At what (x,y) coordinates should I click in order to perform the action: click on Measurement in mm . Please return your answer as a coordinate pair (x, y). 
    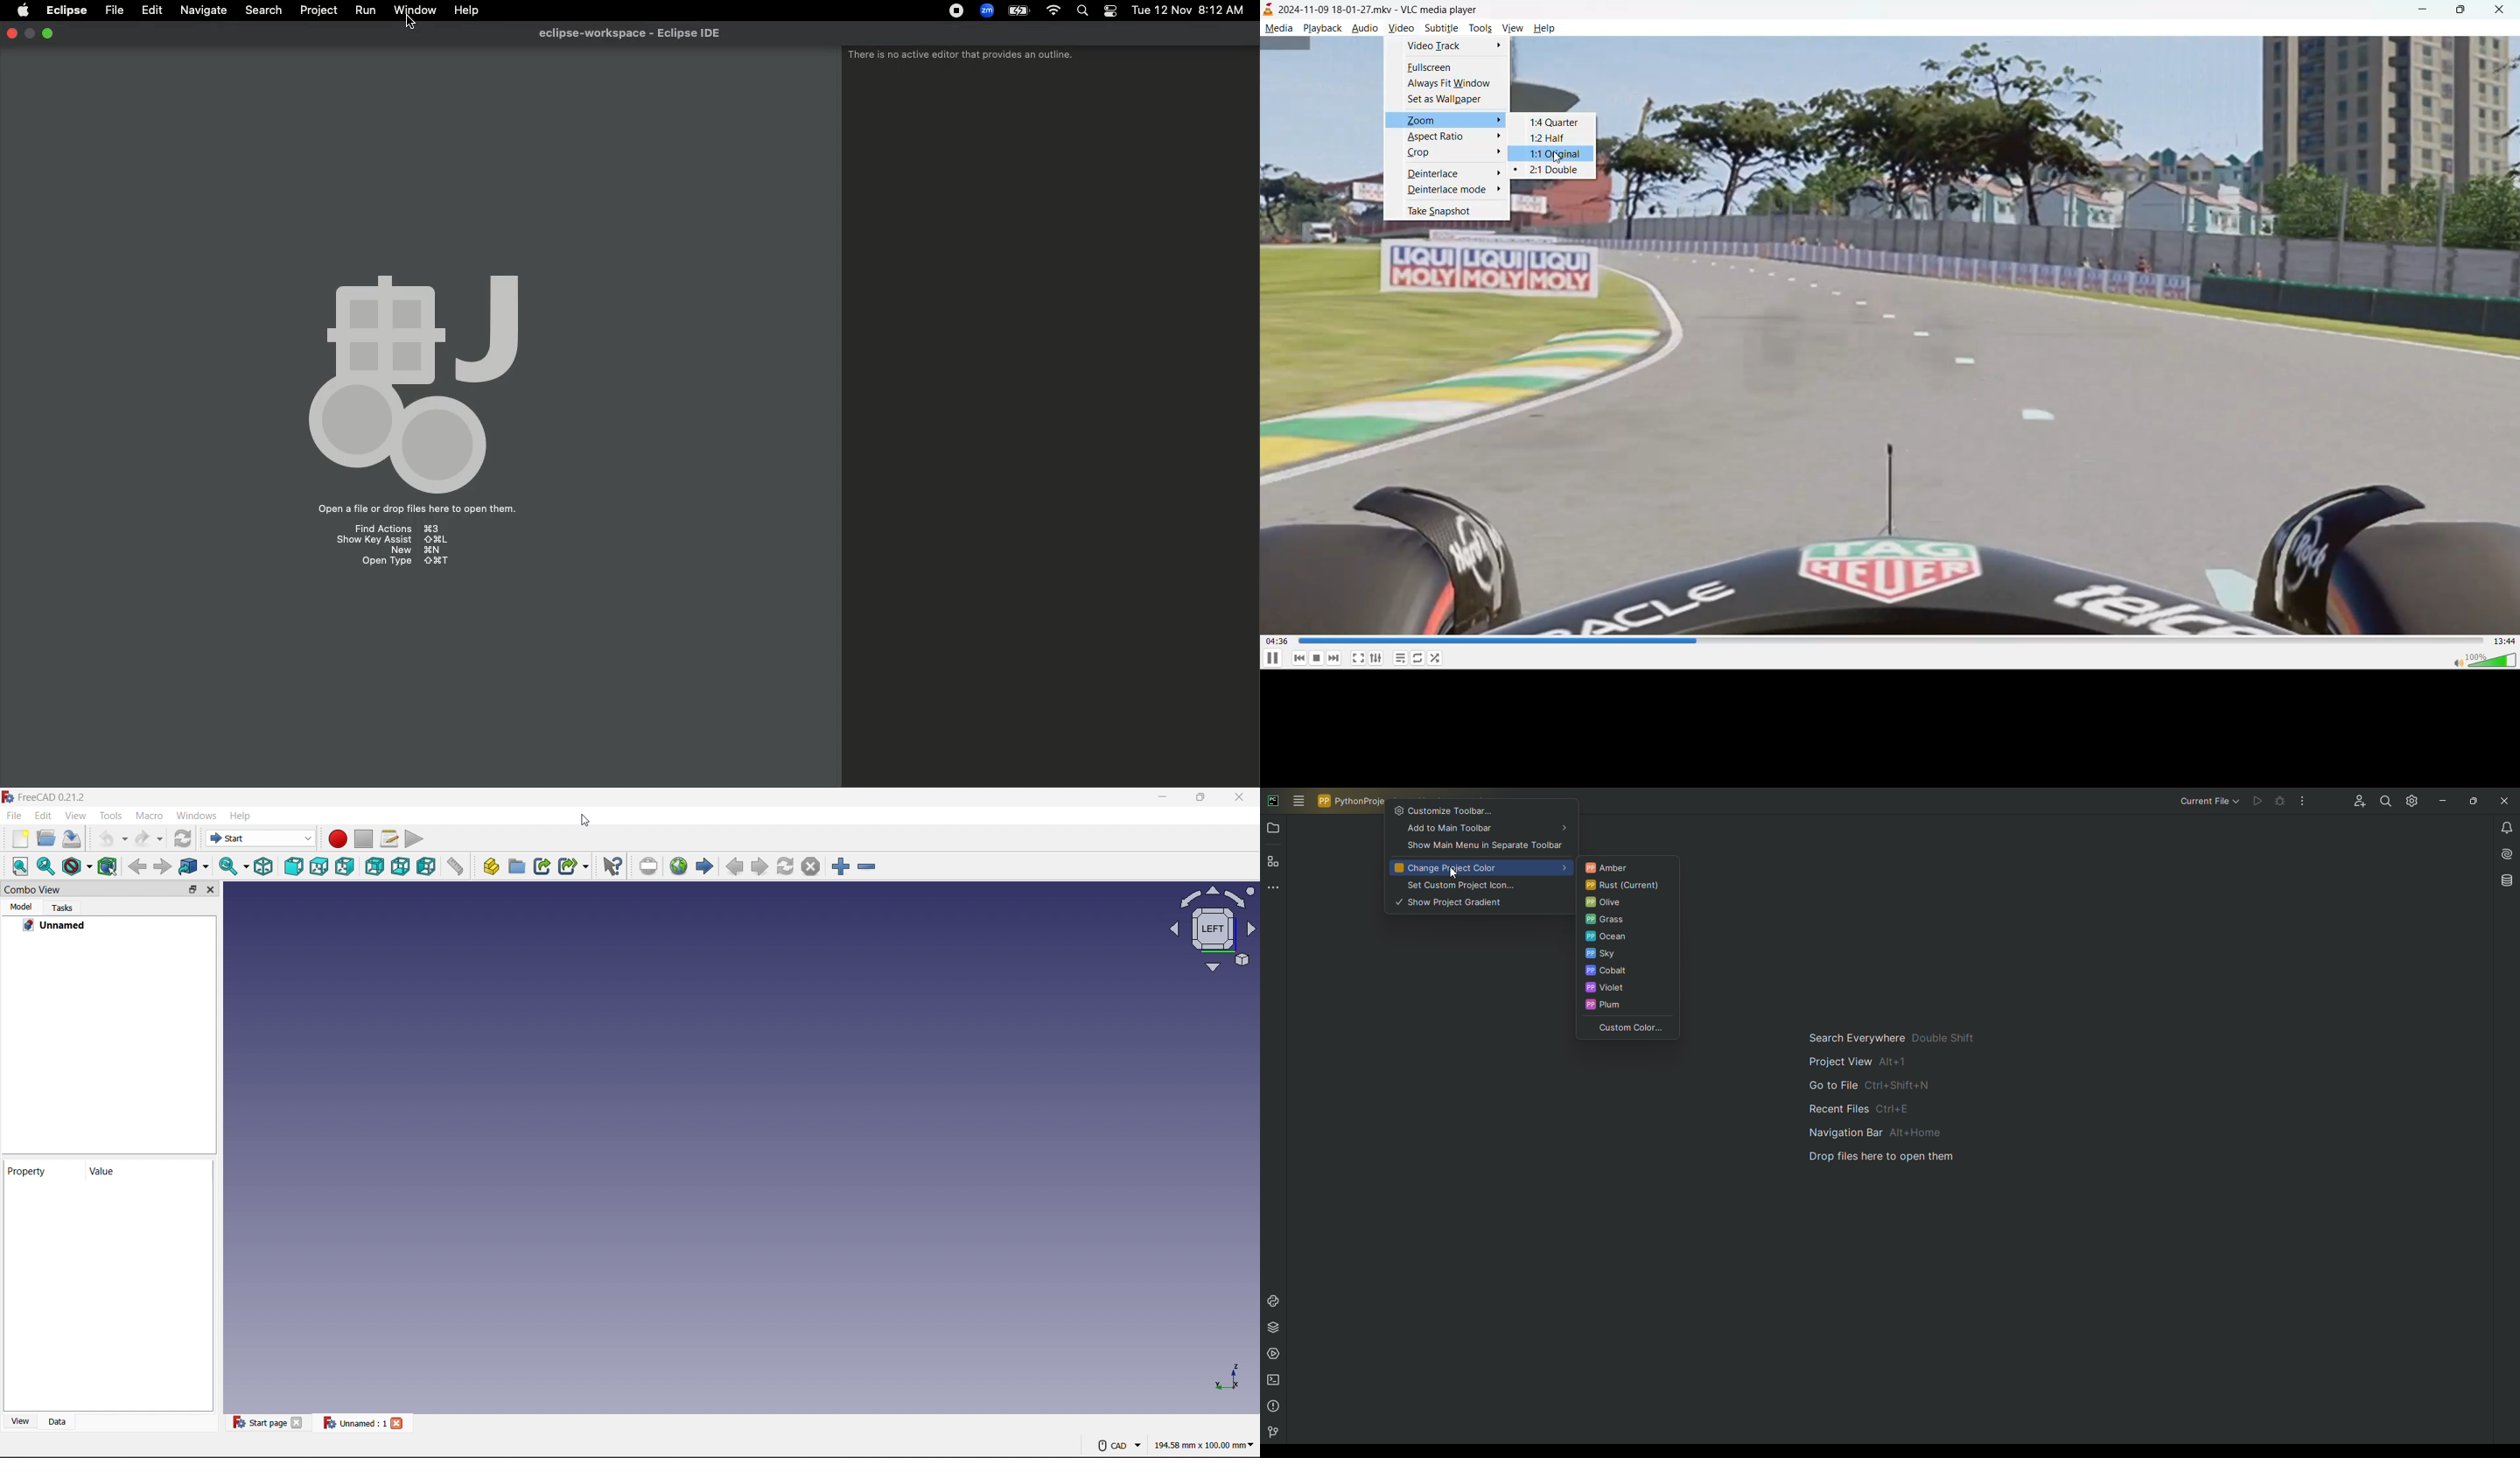
    Looking at the image, I should click on (1202, 1443).